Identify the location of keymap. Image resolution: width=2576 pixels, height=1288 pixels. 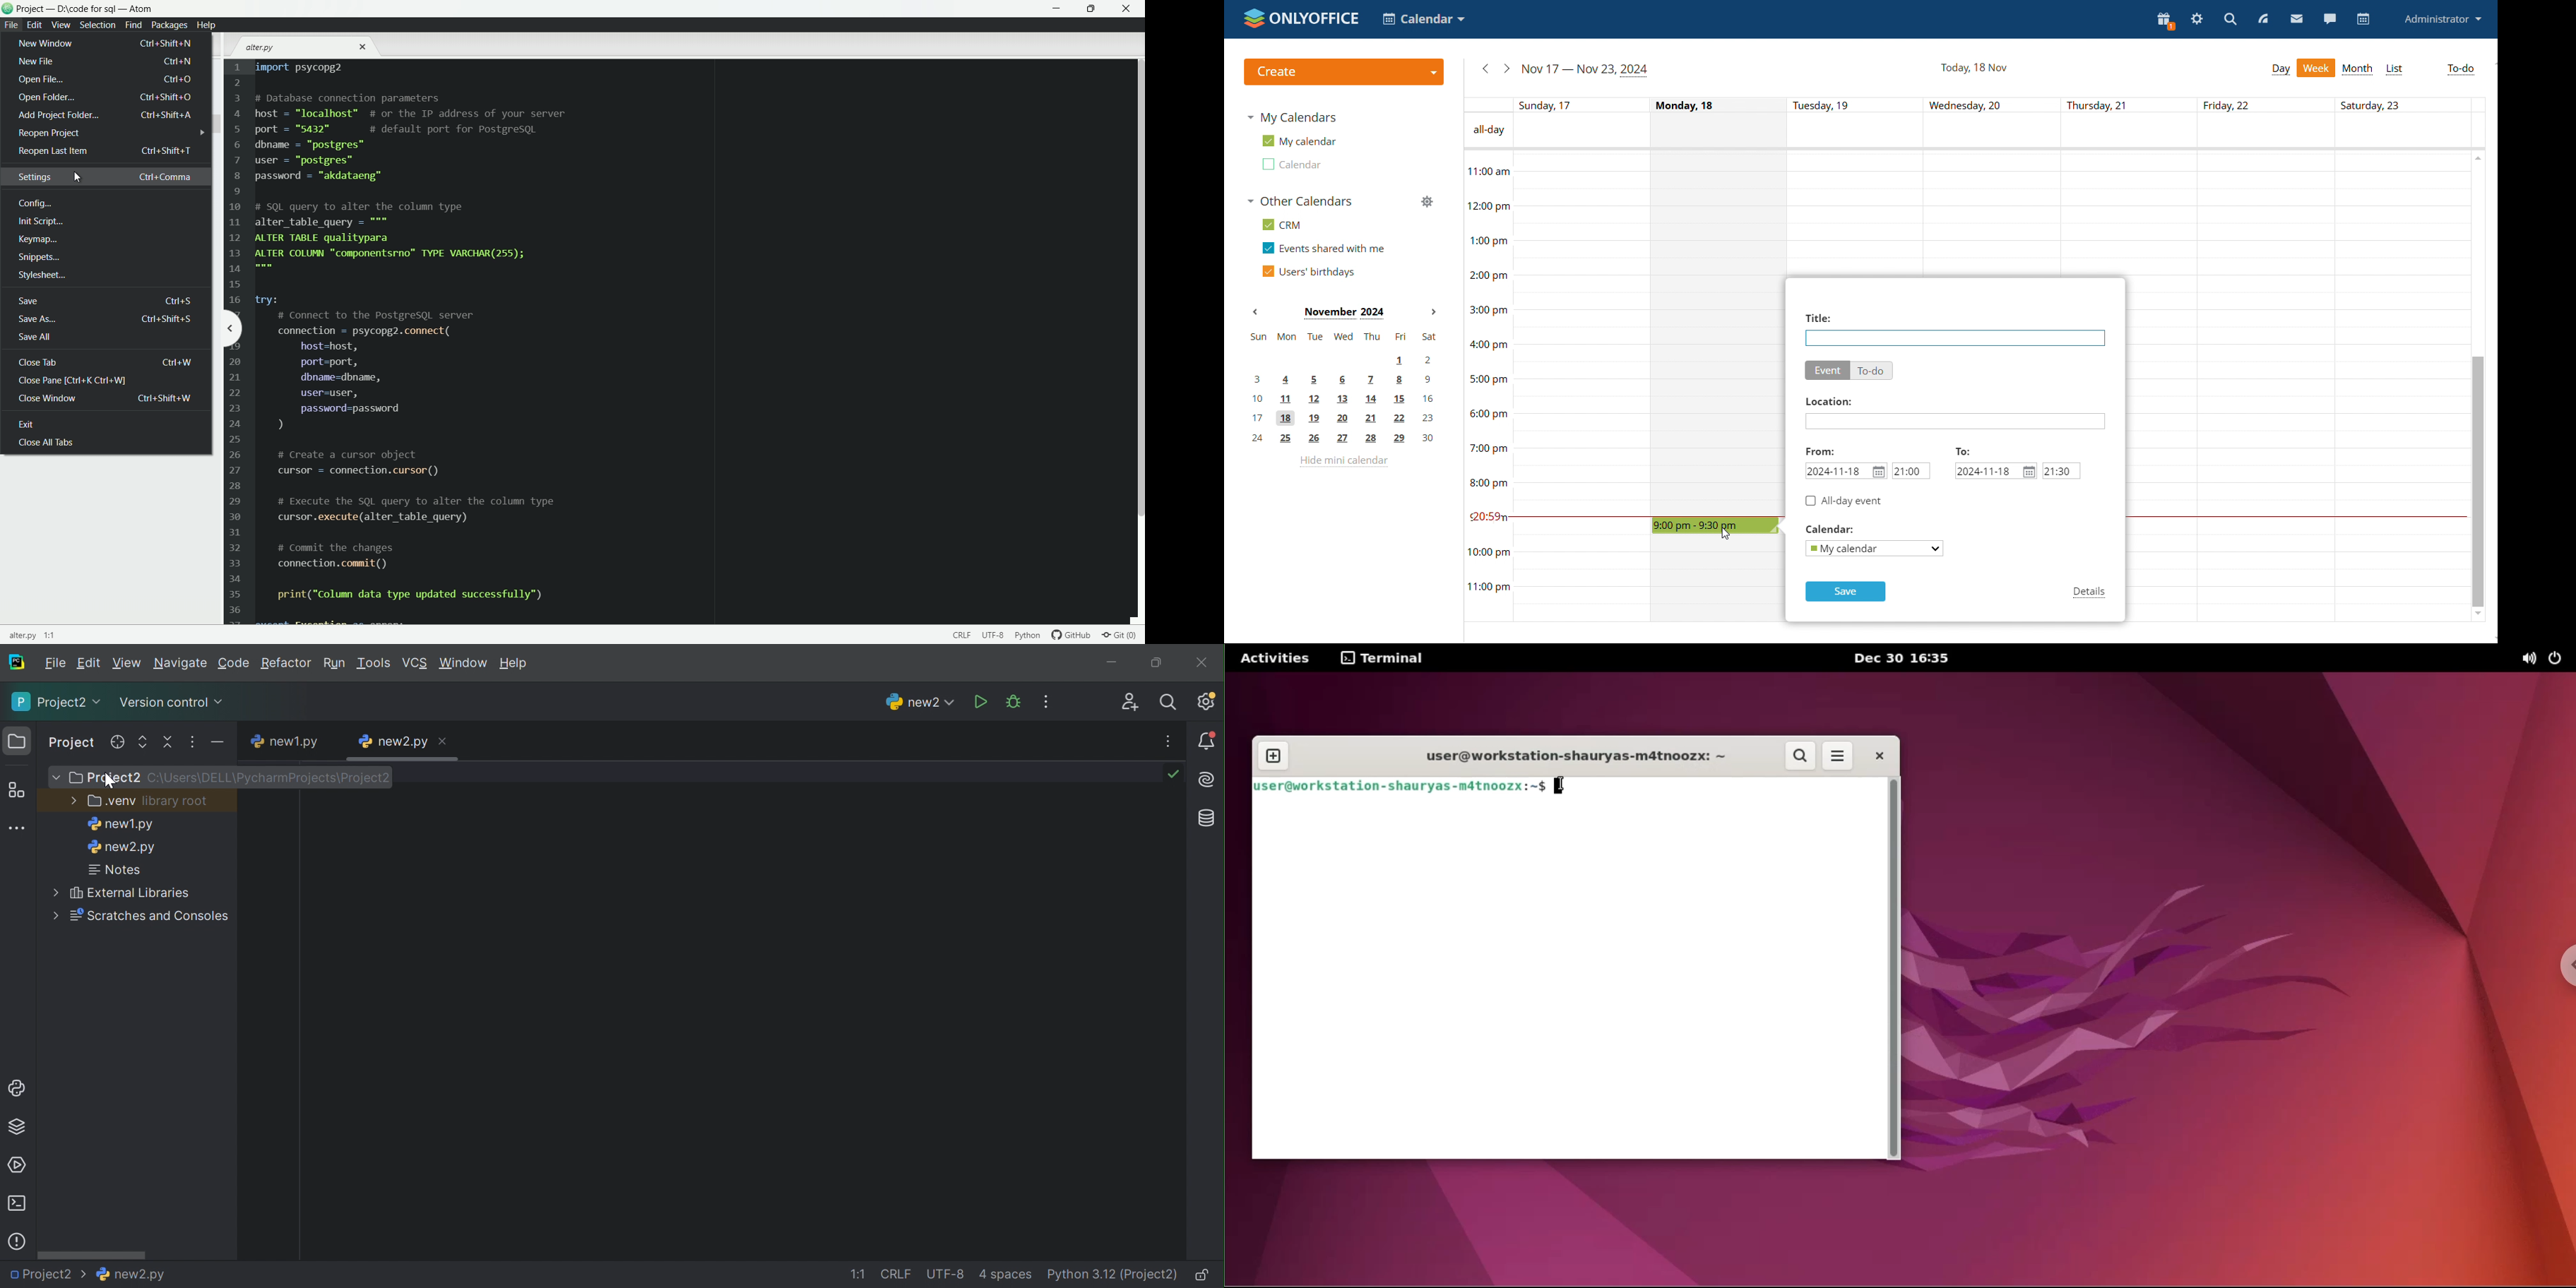
(36, 239).